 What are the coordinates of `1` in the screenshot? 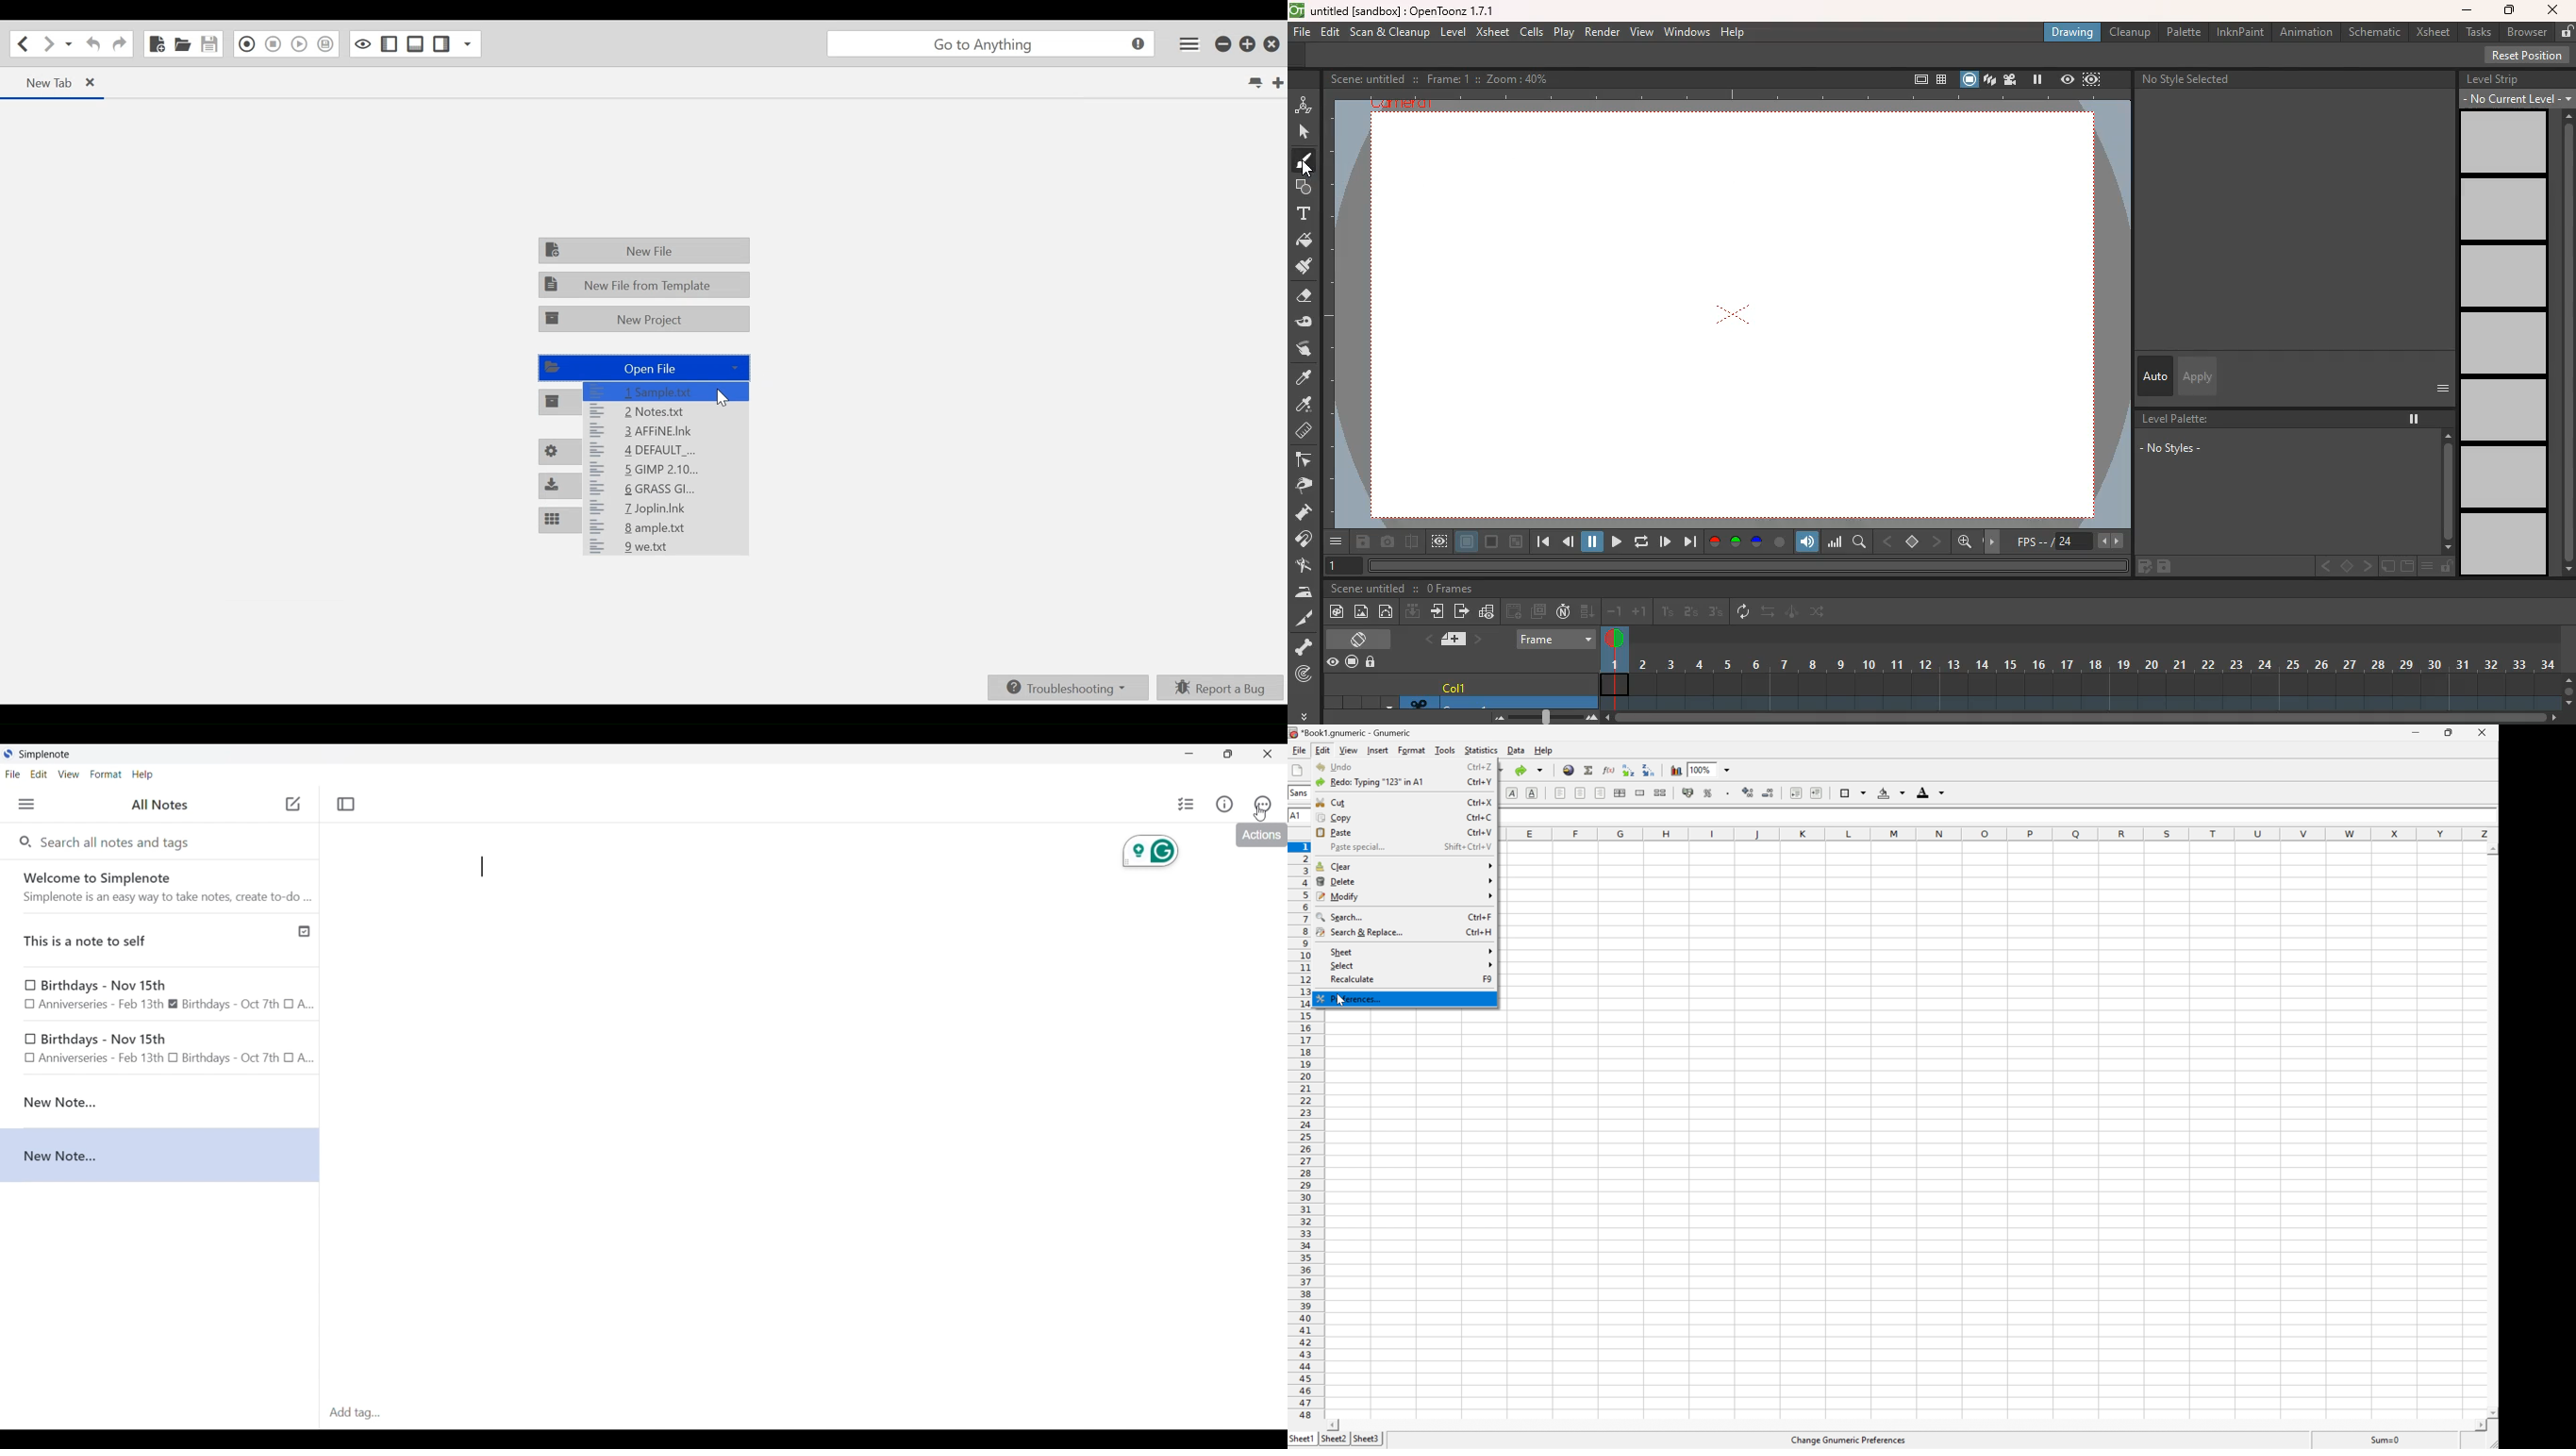 It's located at (1345, 565).